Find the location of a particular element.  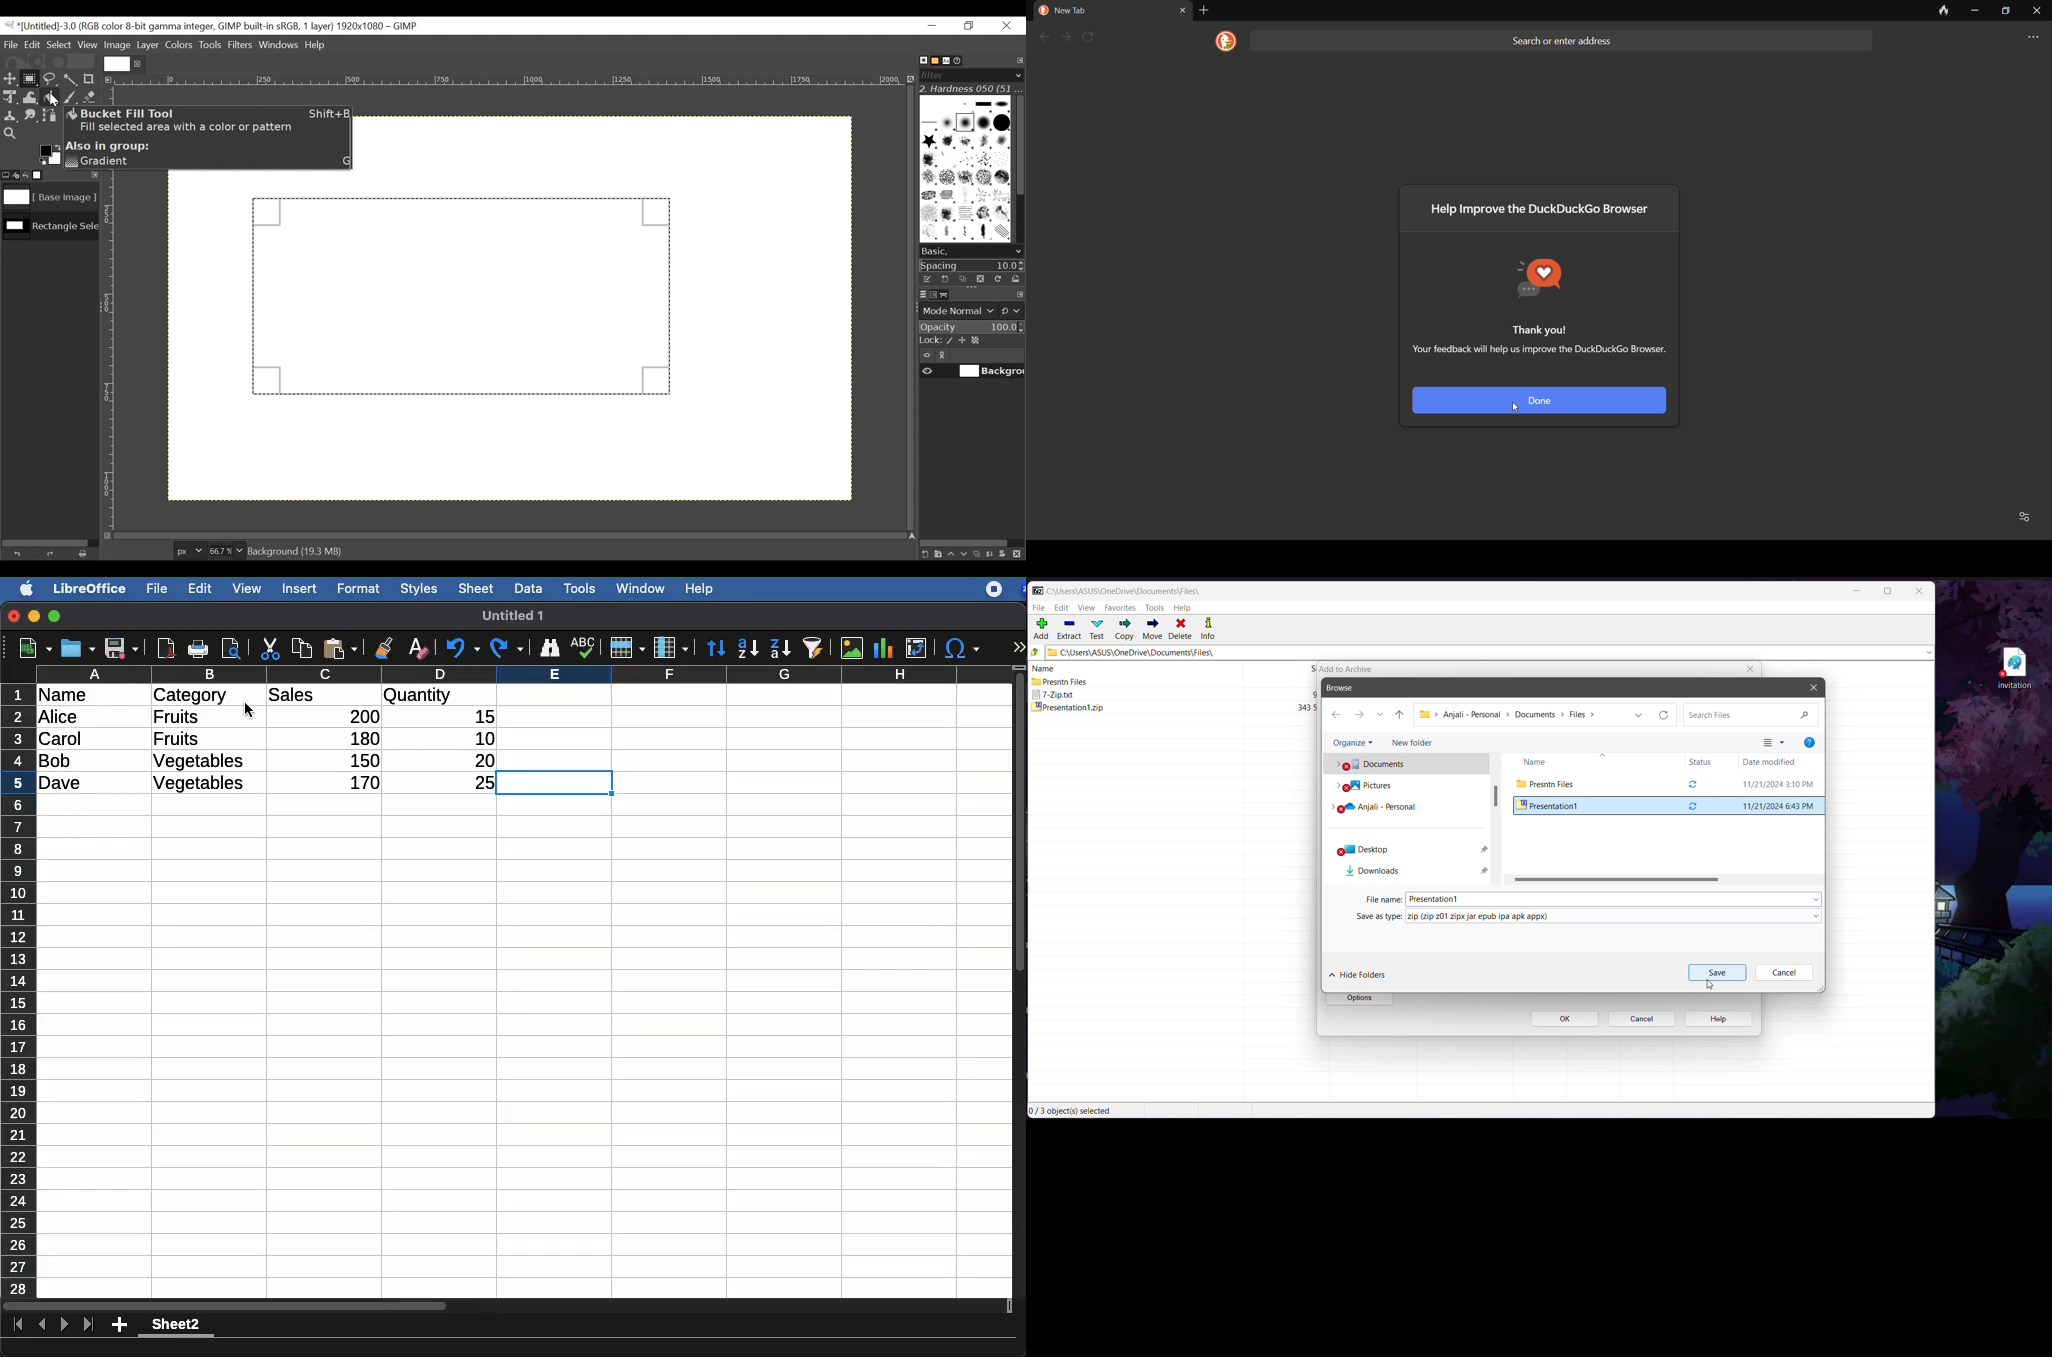

Pixels is located at coordinates (188, 549).